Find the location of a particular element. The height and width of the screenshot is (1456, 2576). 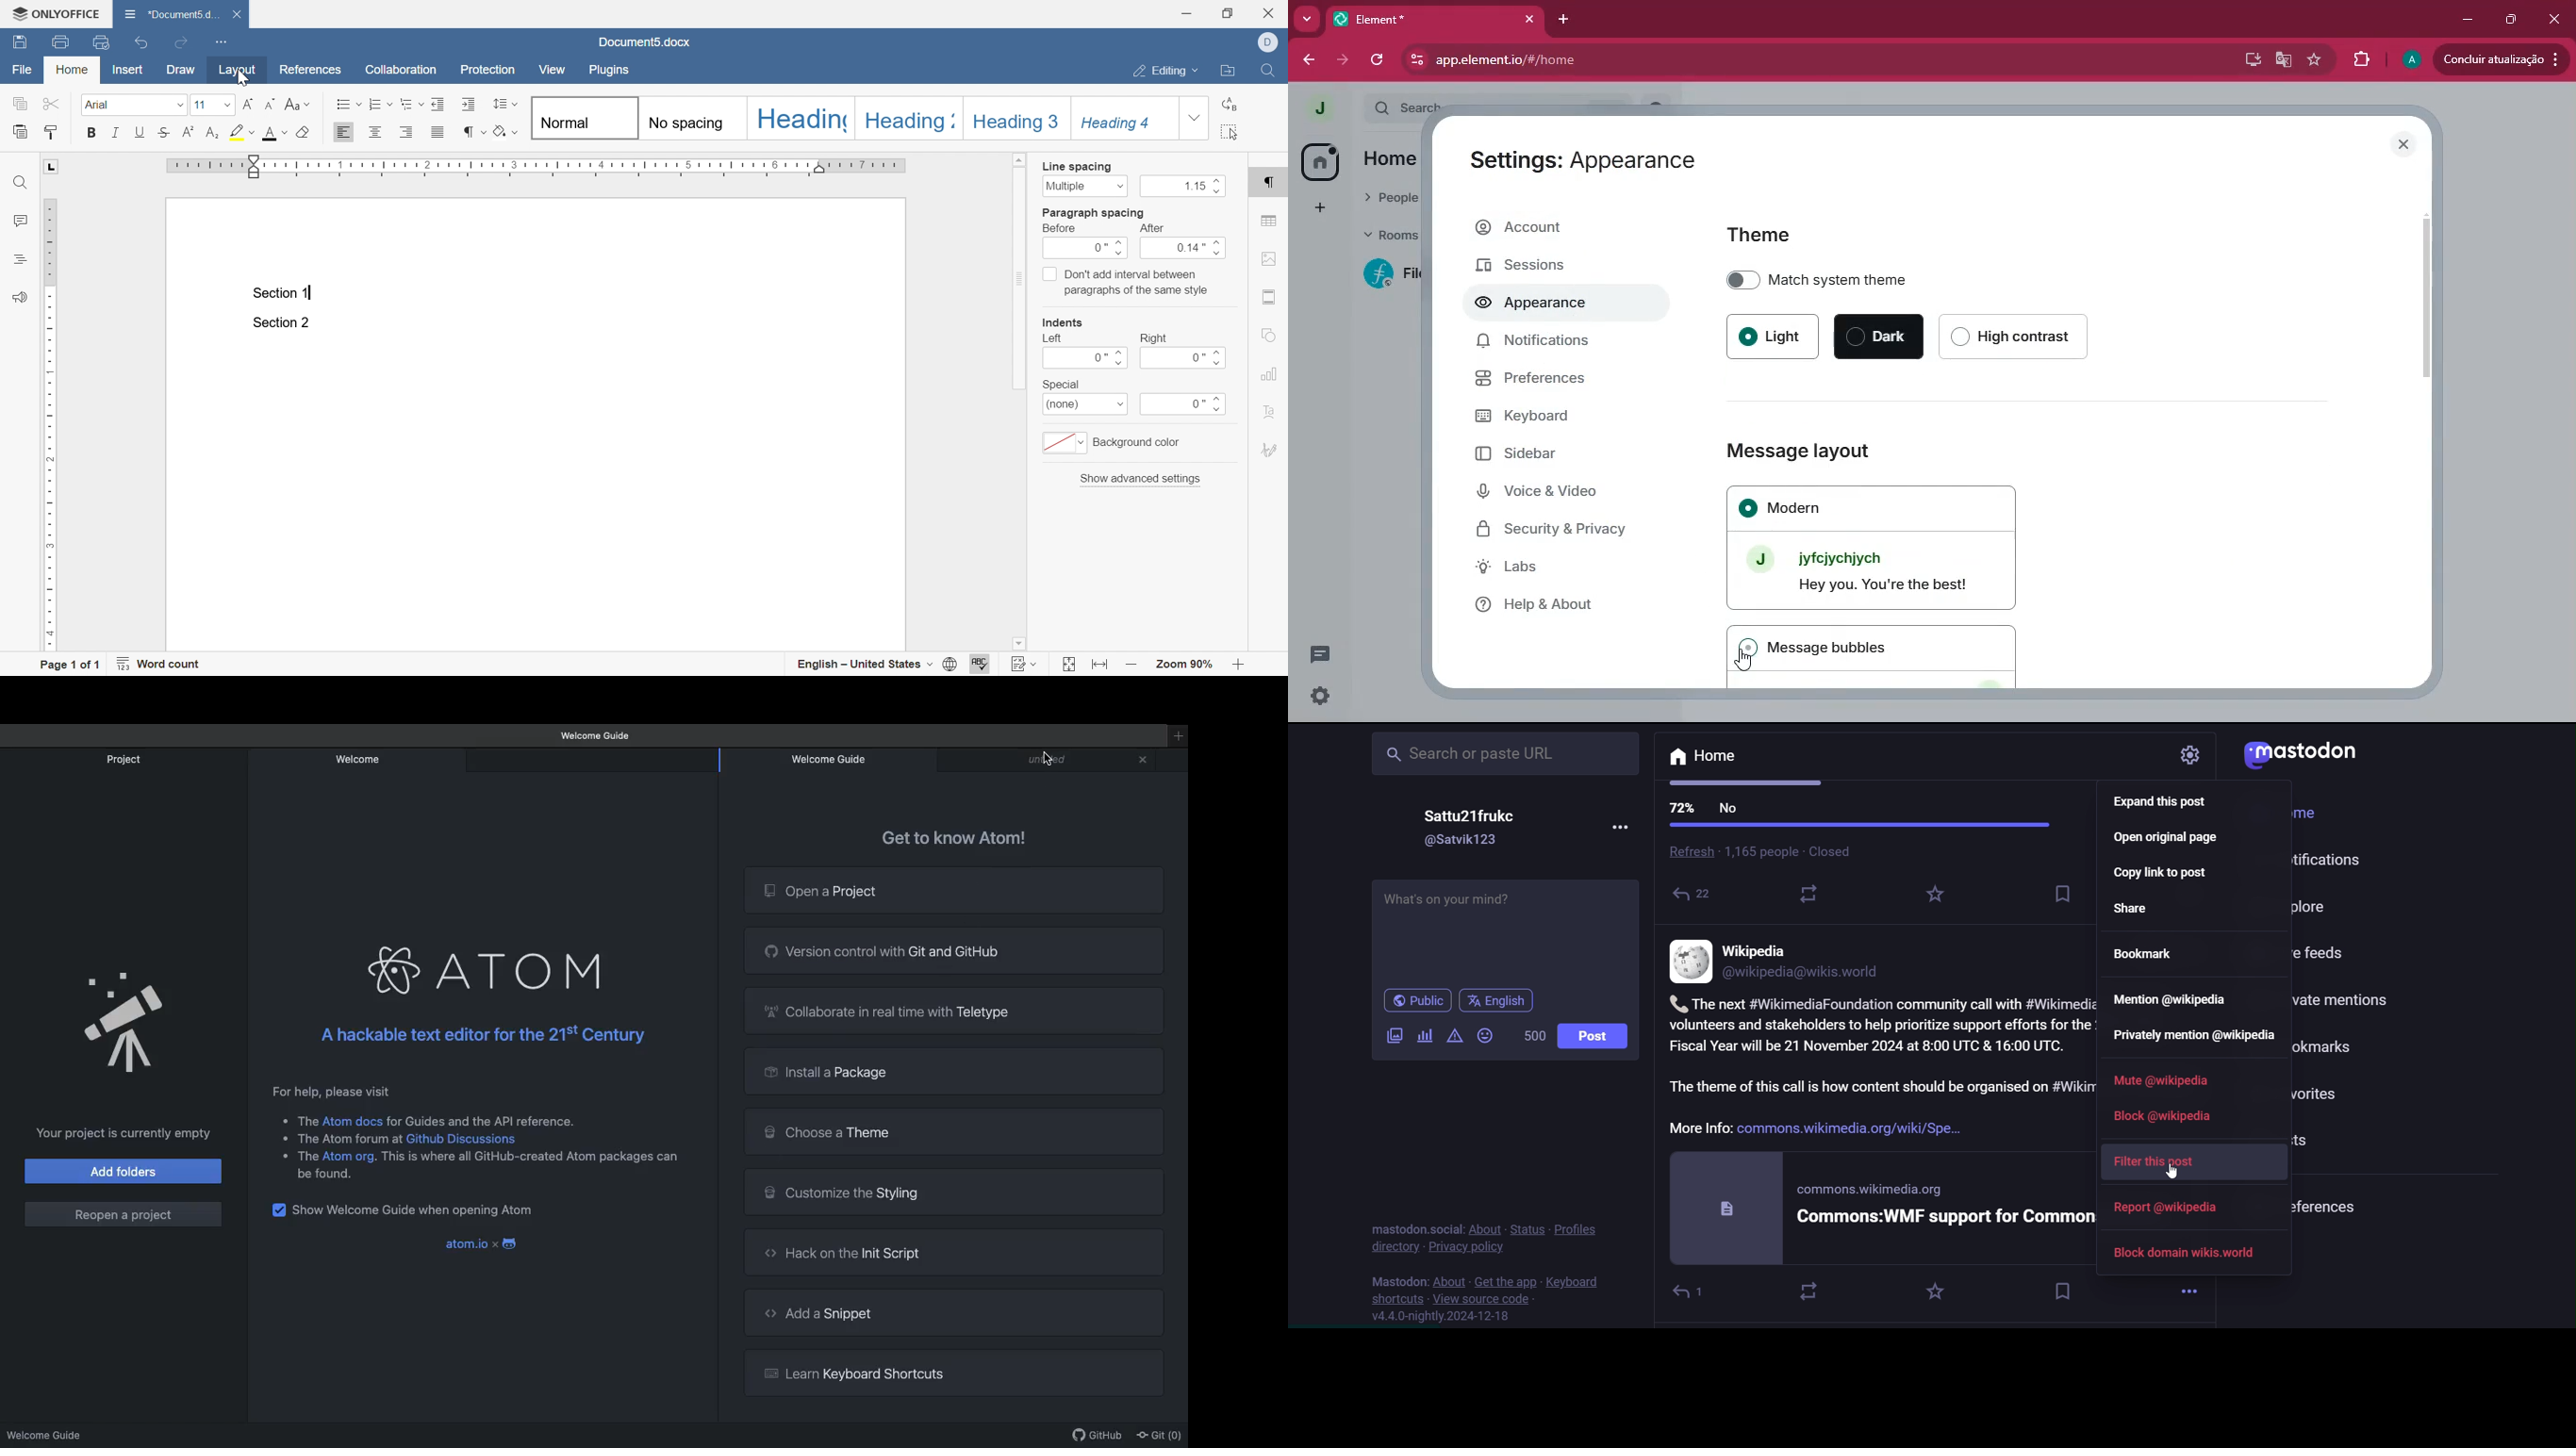

quick settings is located at coordinates (1318, 696).